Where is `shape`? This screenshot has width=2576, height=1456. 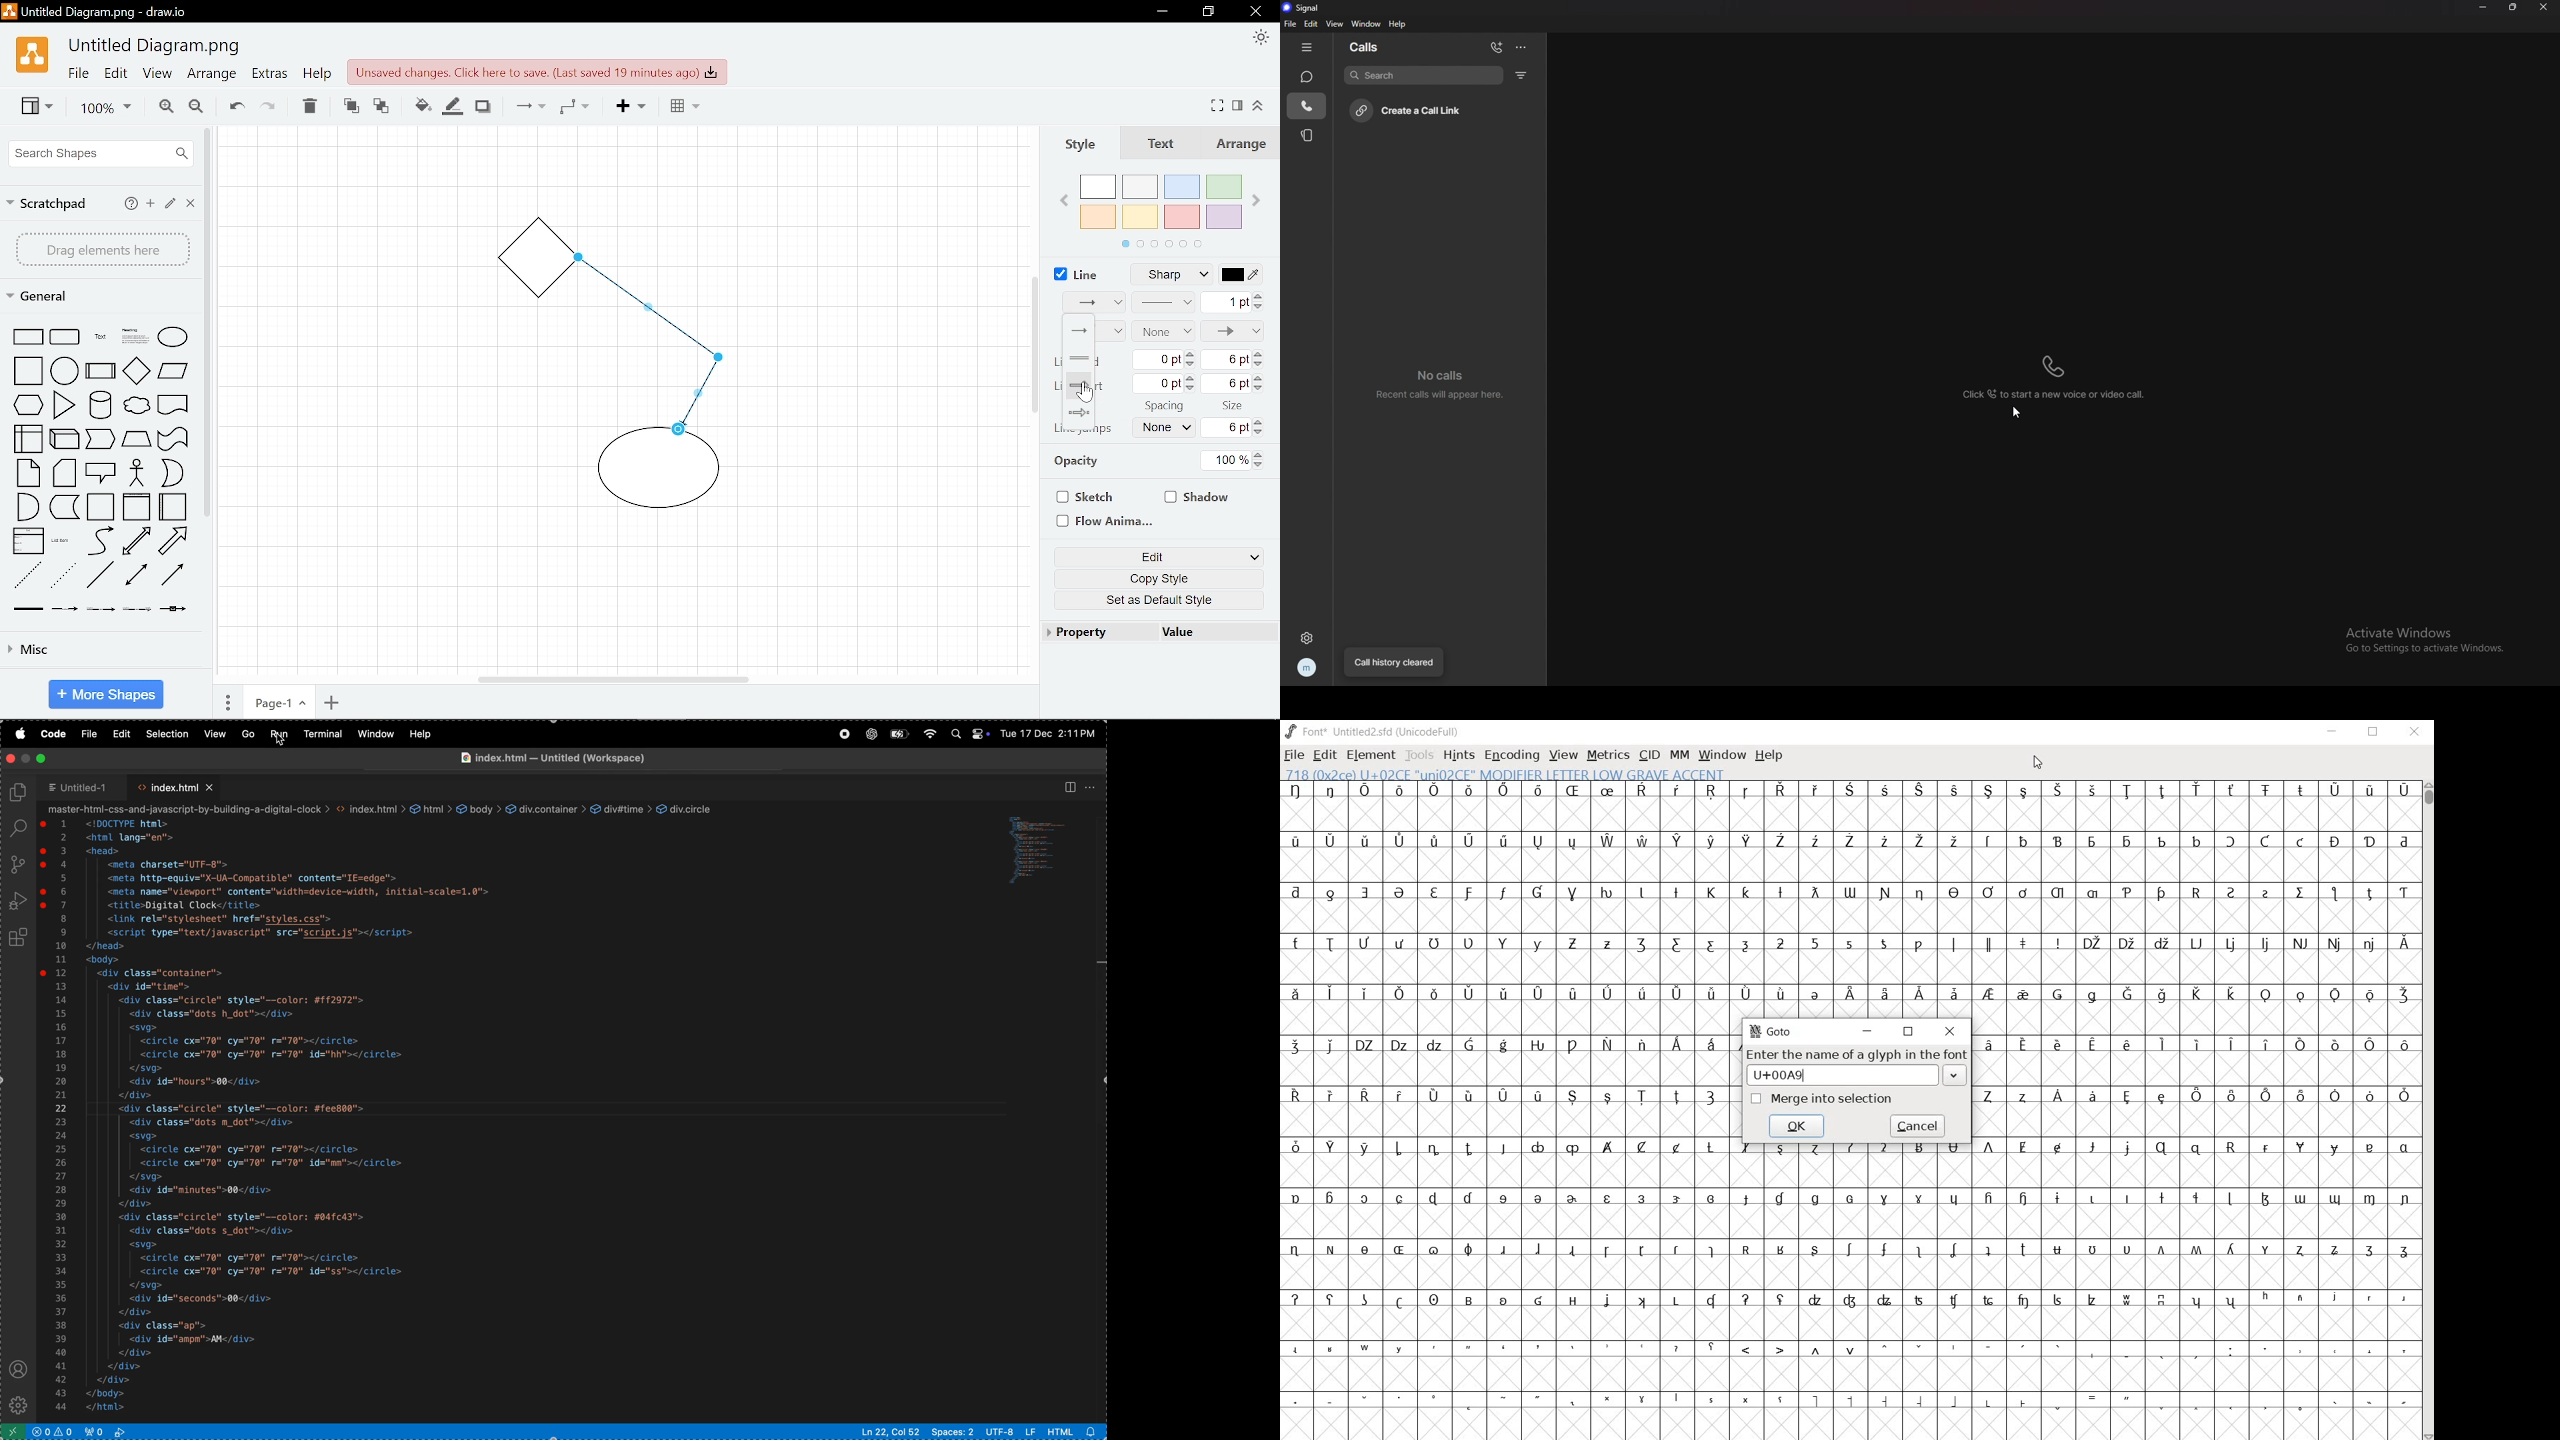
shape is located at coordinates (174, 507).